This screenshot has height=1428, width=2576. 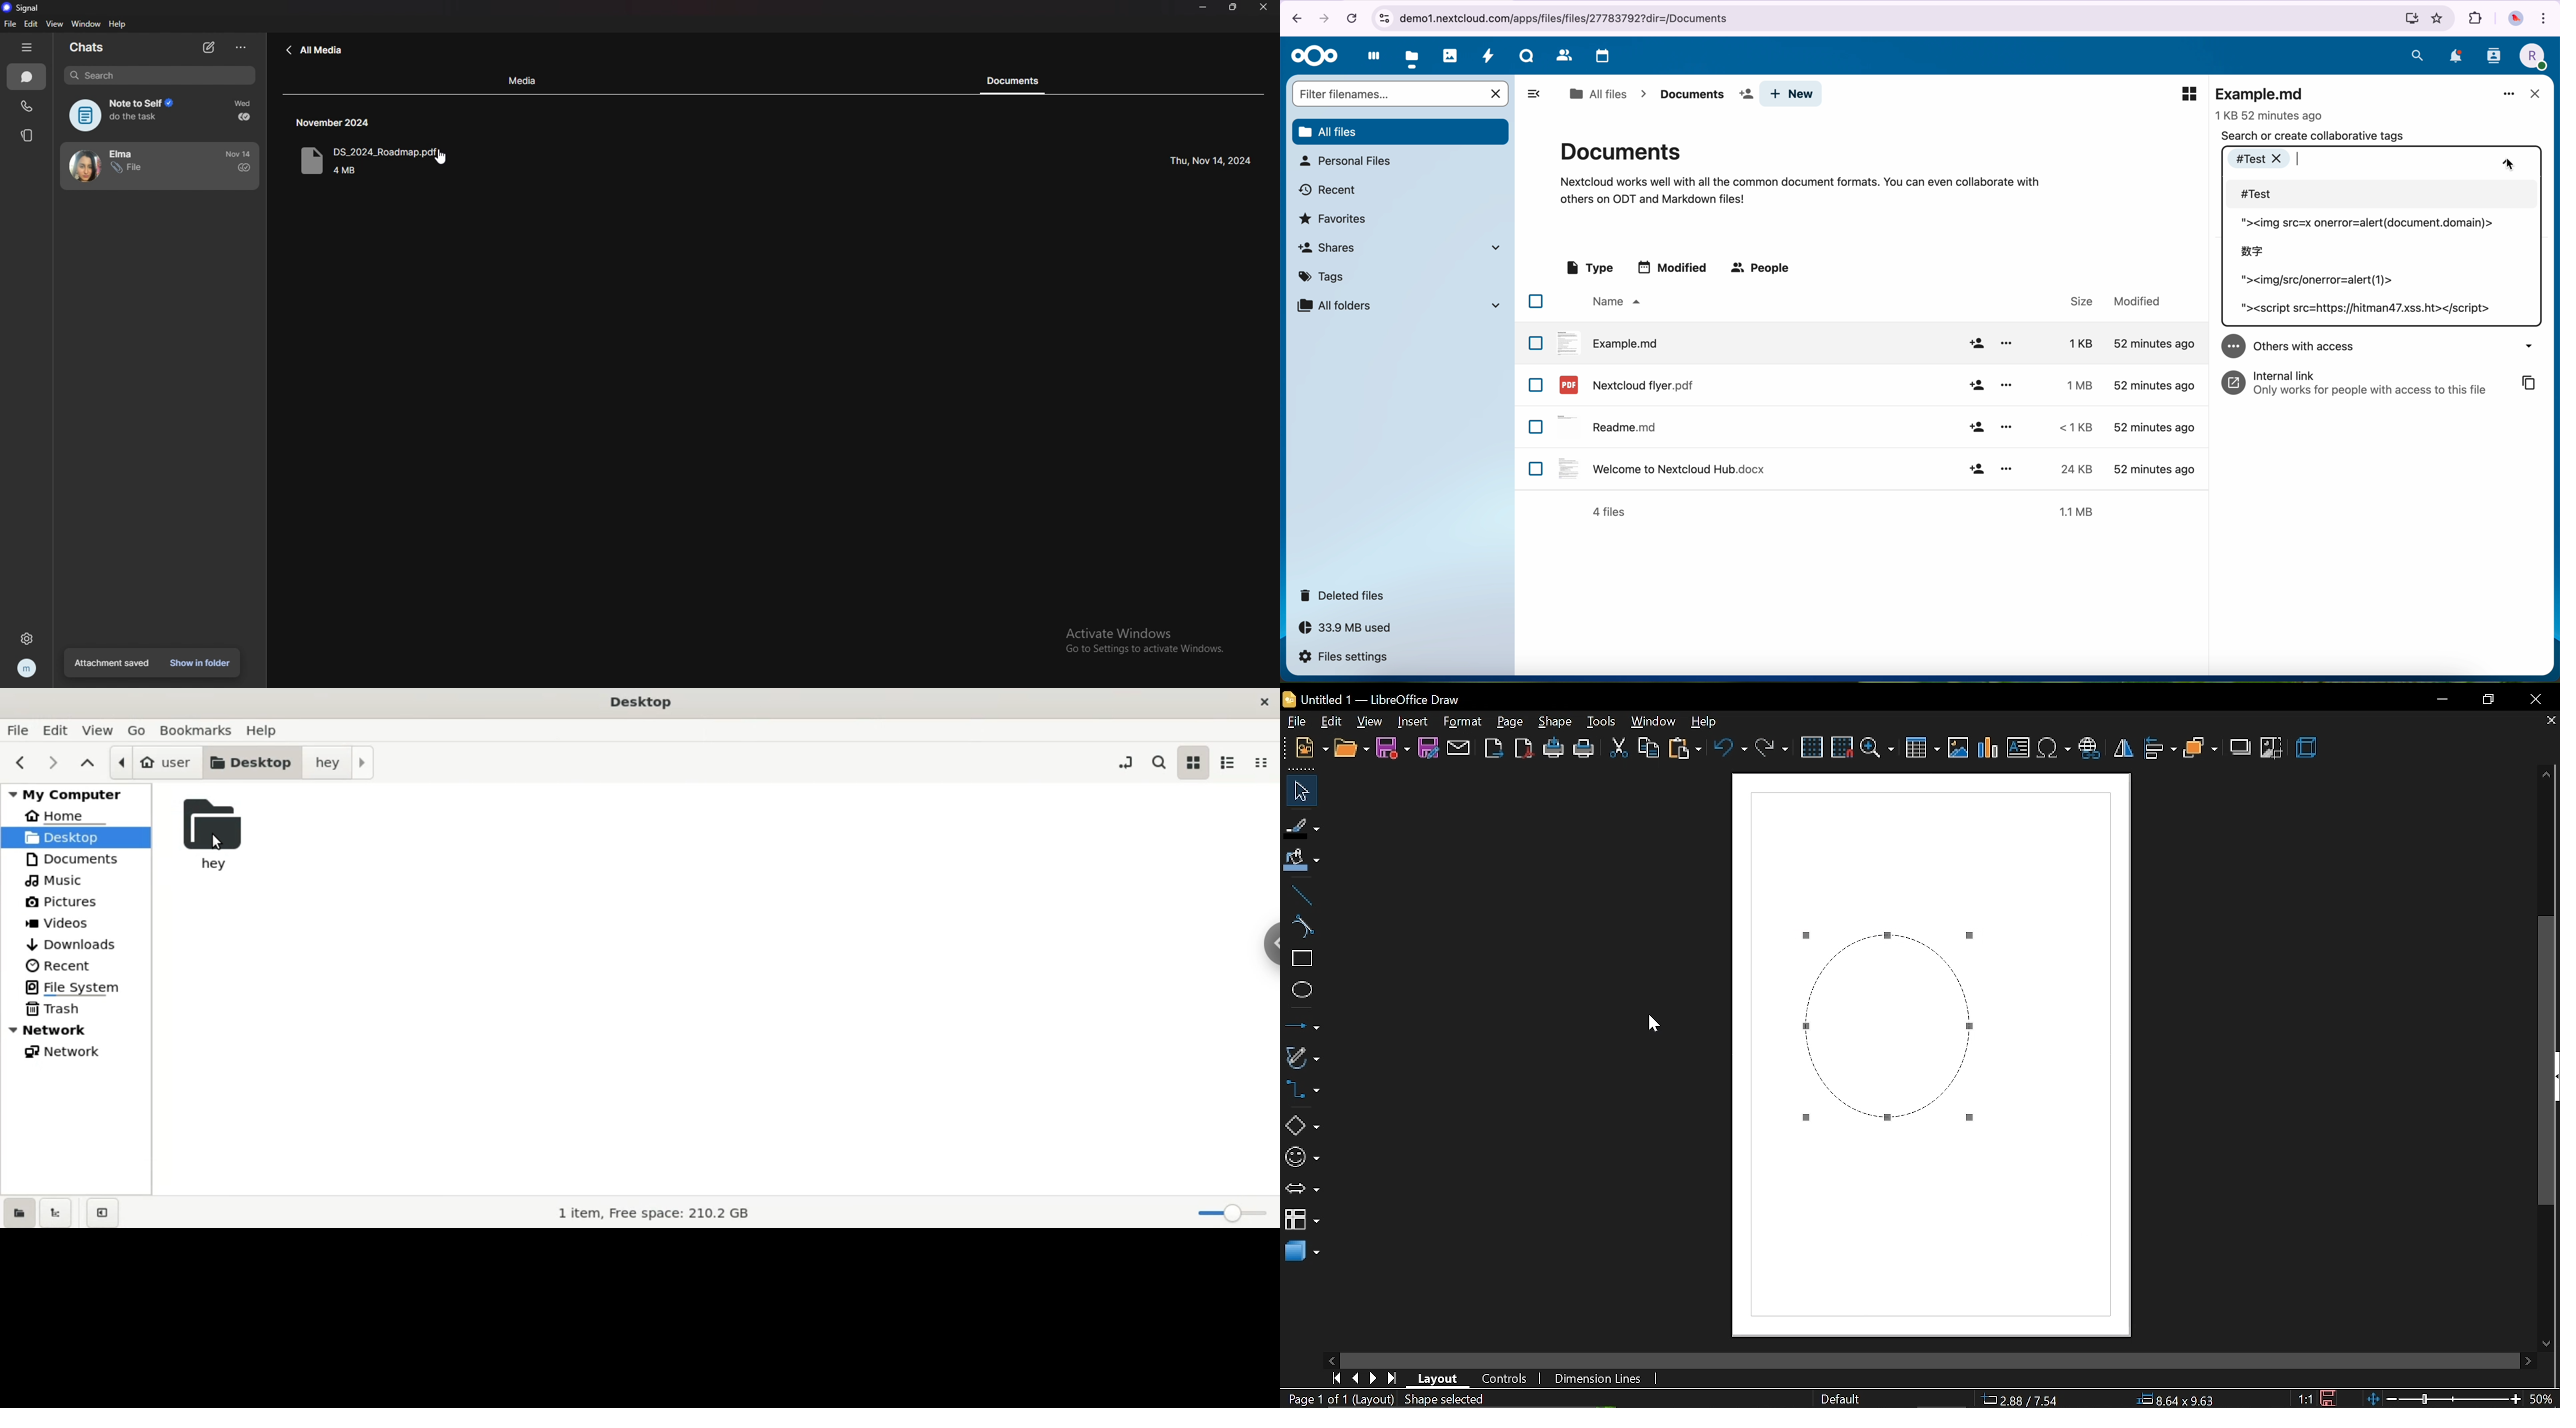 What do you see at coordinates (2475, 19) in the screenshot?
I see `extensions` at bounding box center [2475, 19].